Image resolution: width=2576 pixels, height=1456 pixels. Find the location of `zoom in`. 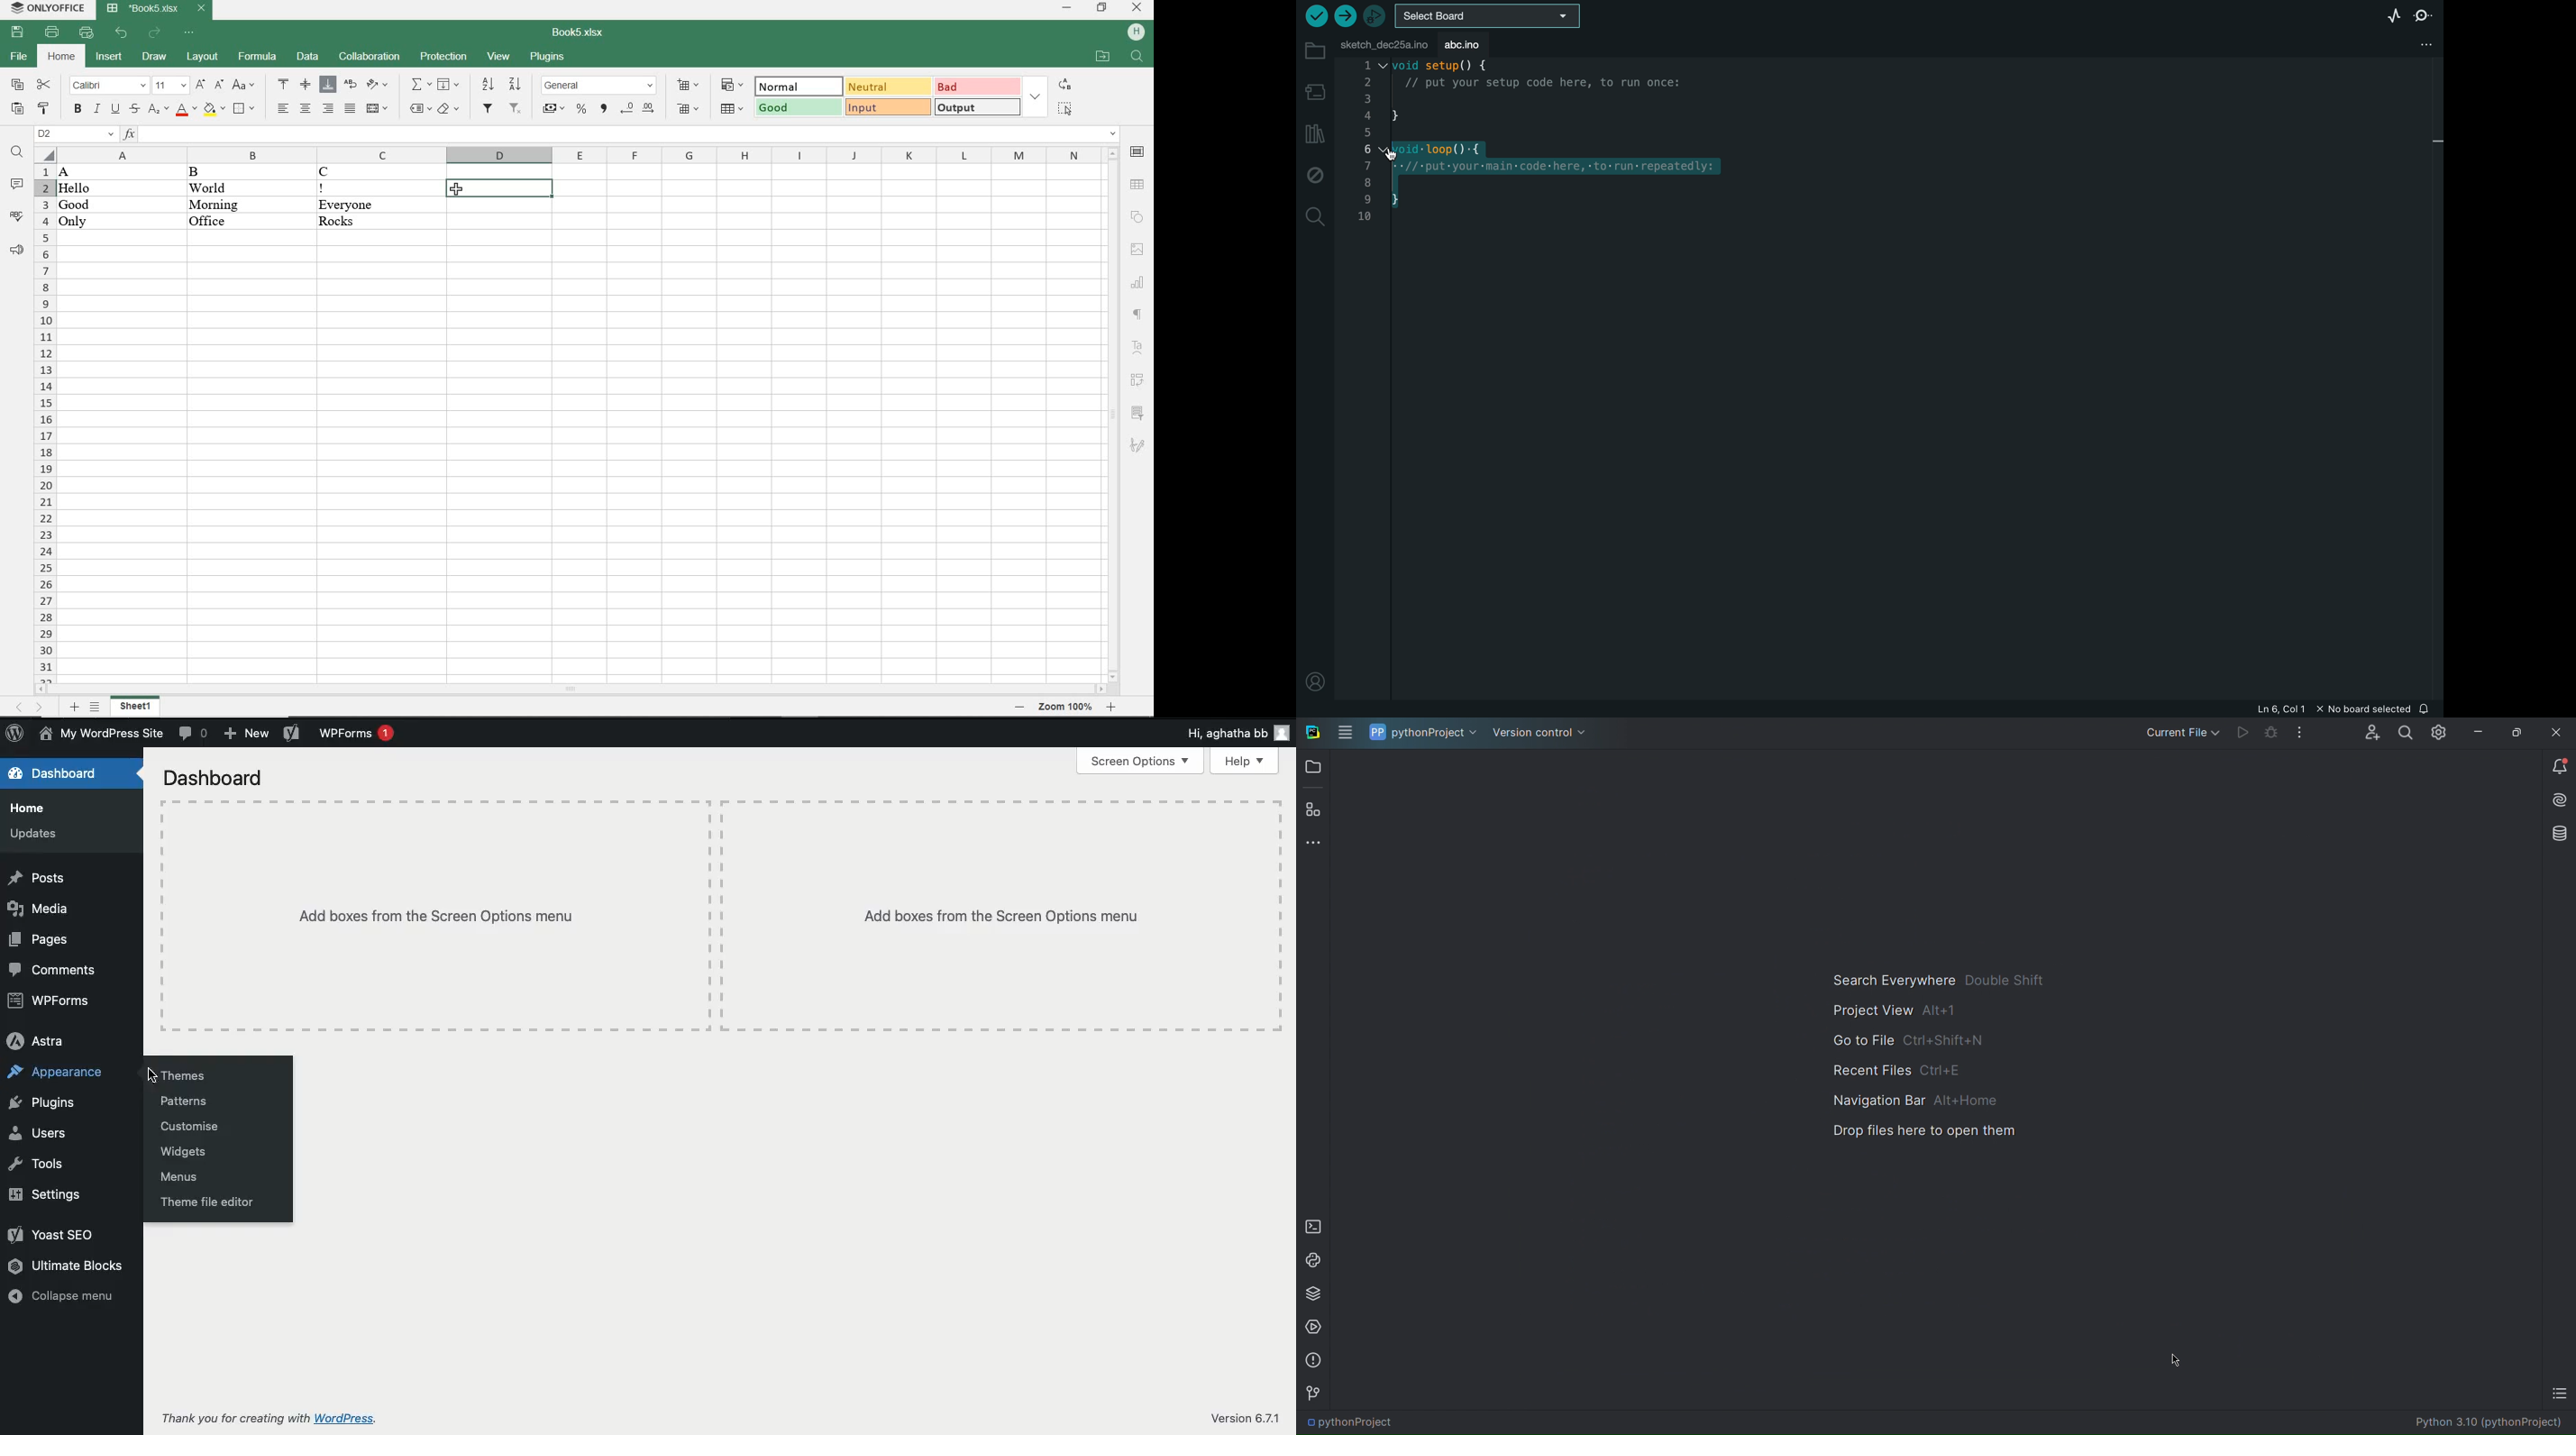

zoom in is located at coordinates (1113, 707).